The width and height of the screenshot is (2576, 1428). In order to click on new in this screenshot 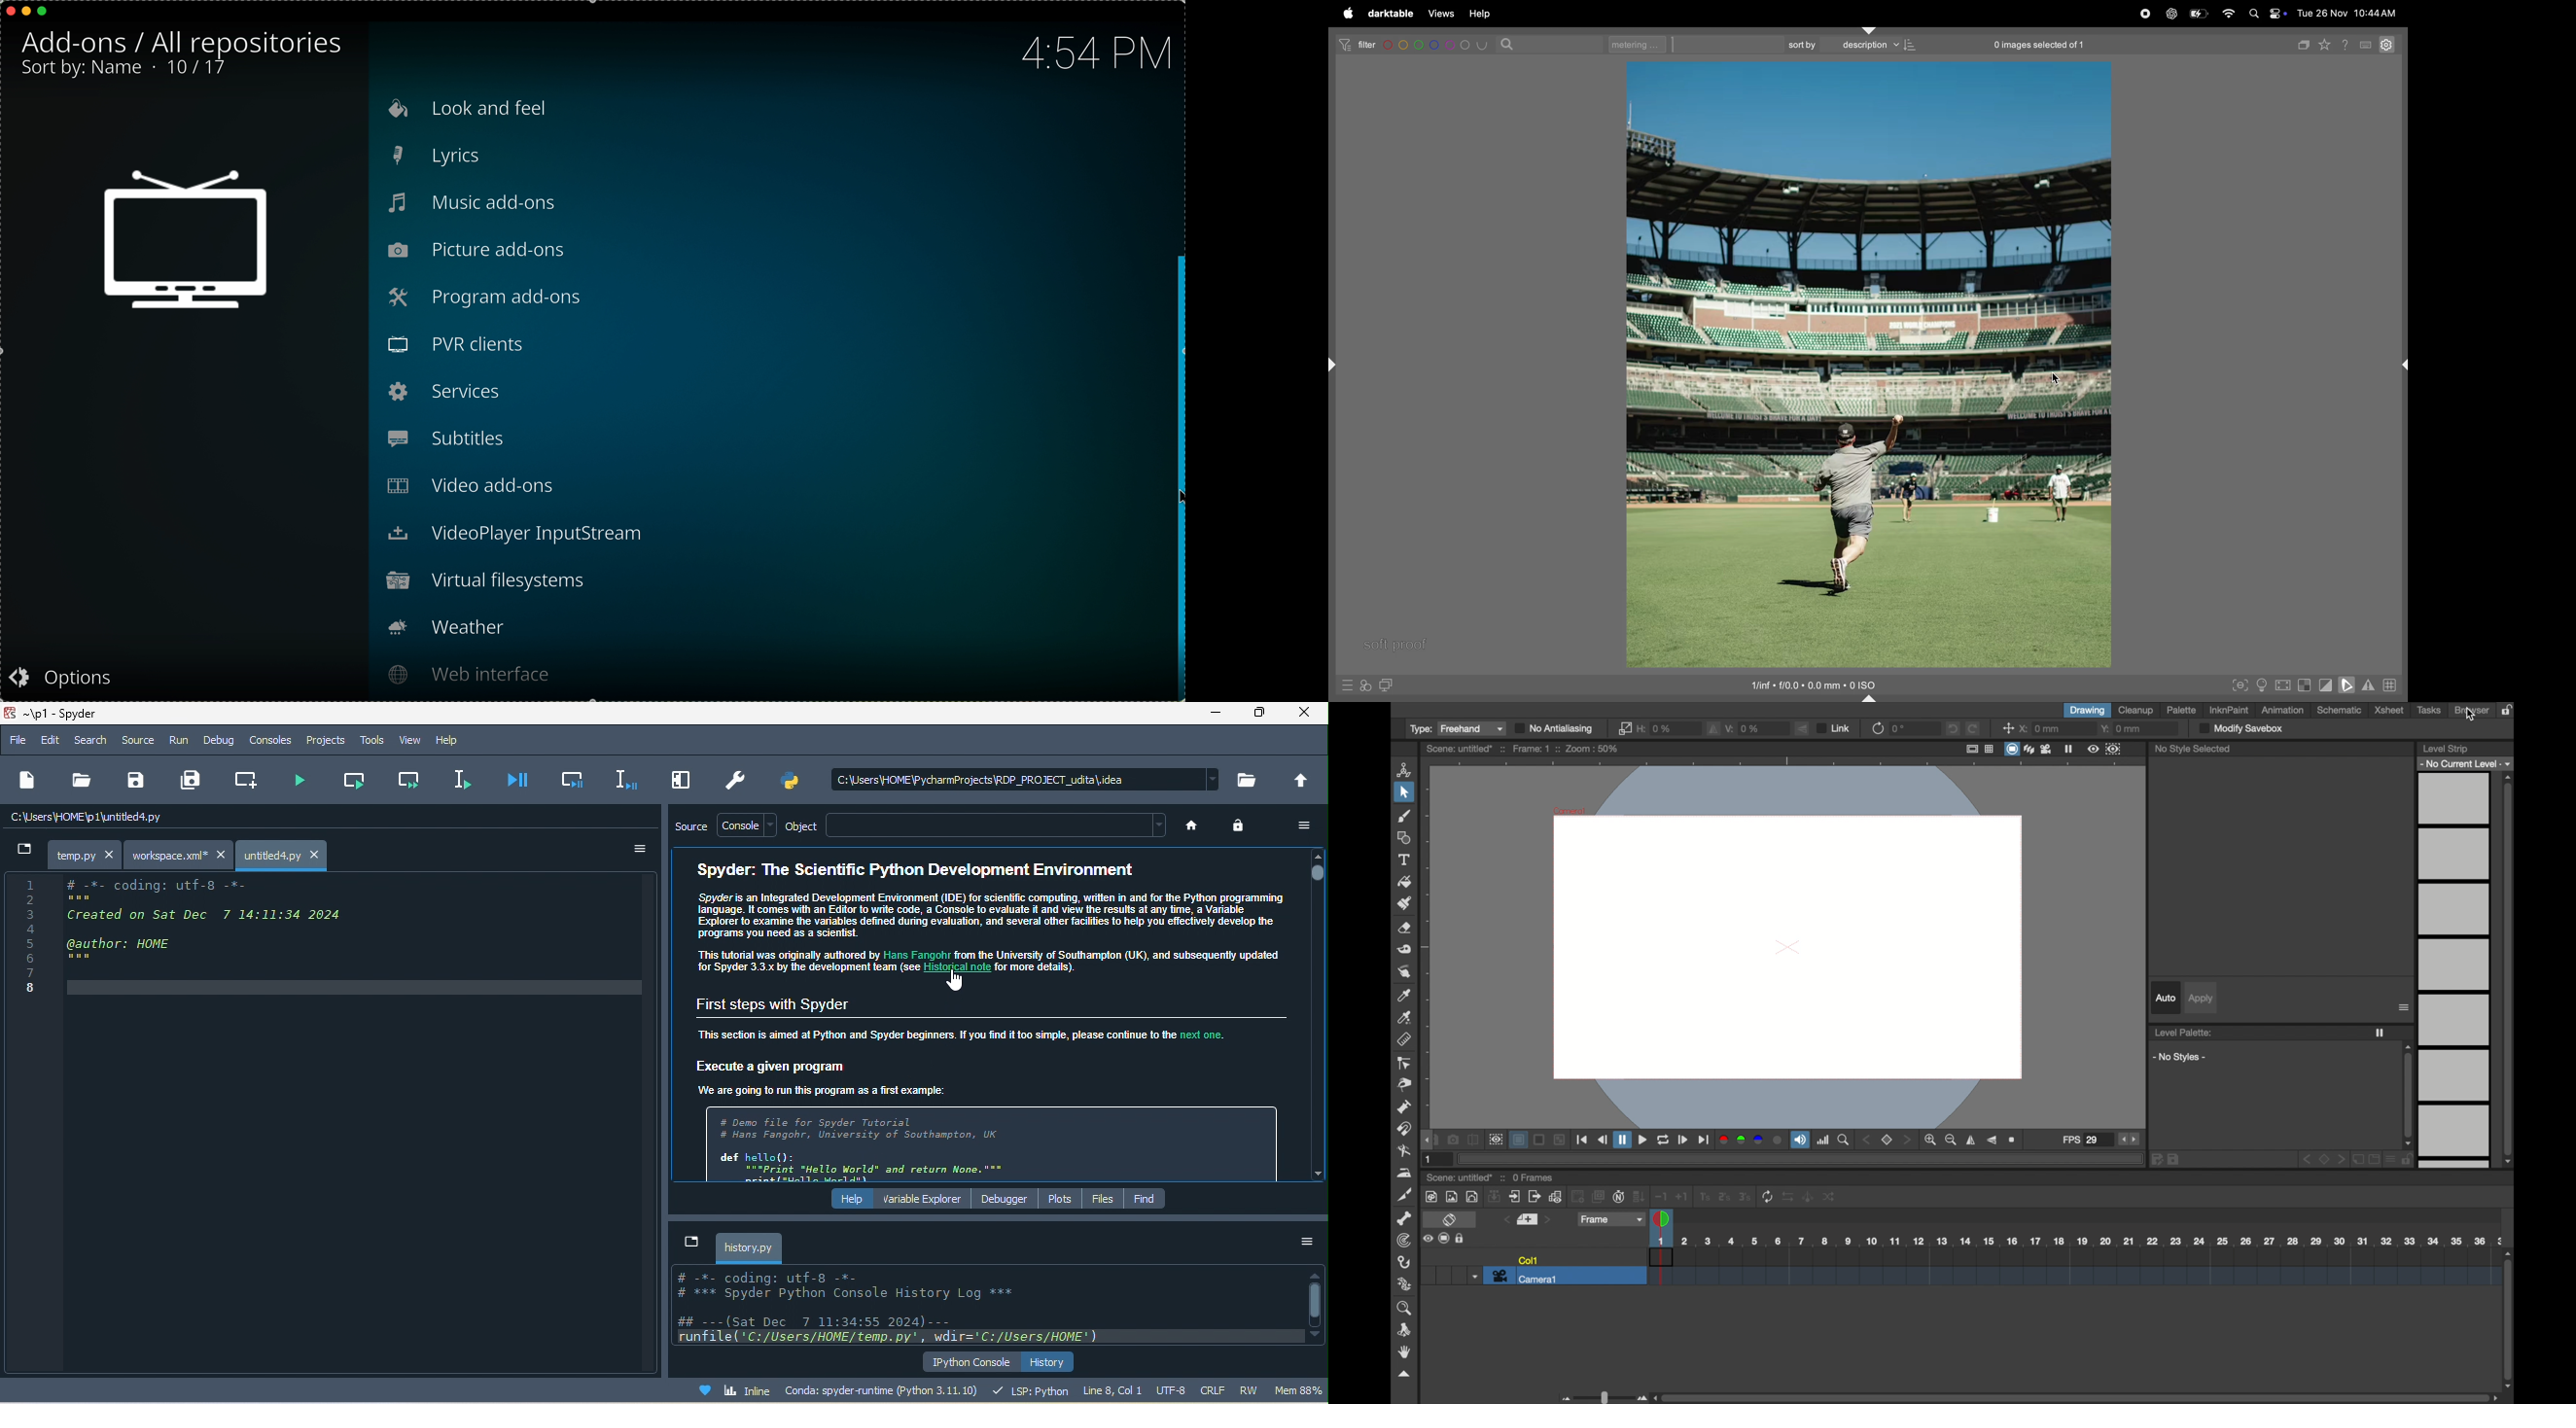, I will do `click(27, 779)`.